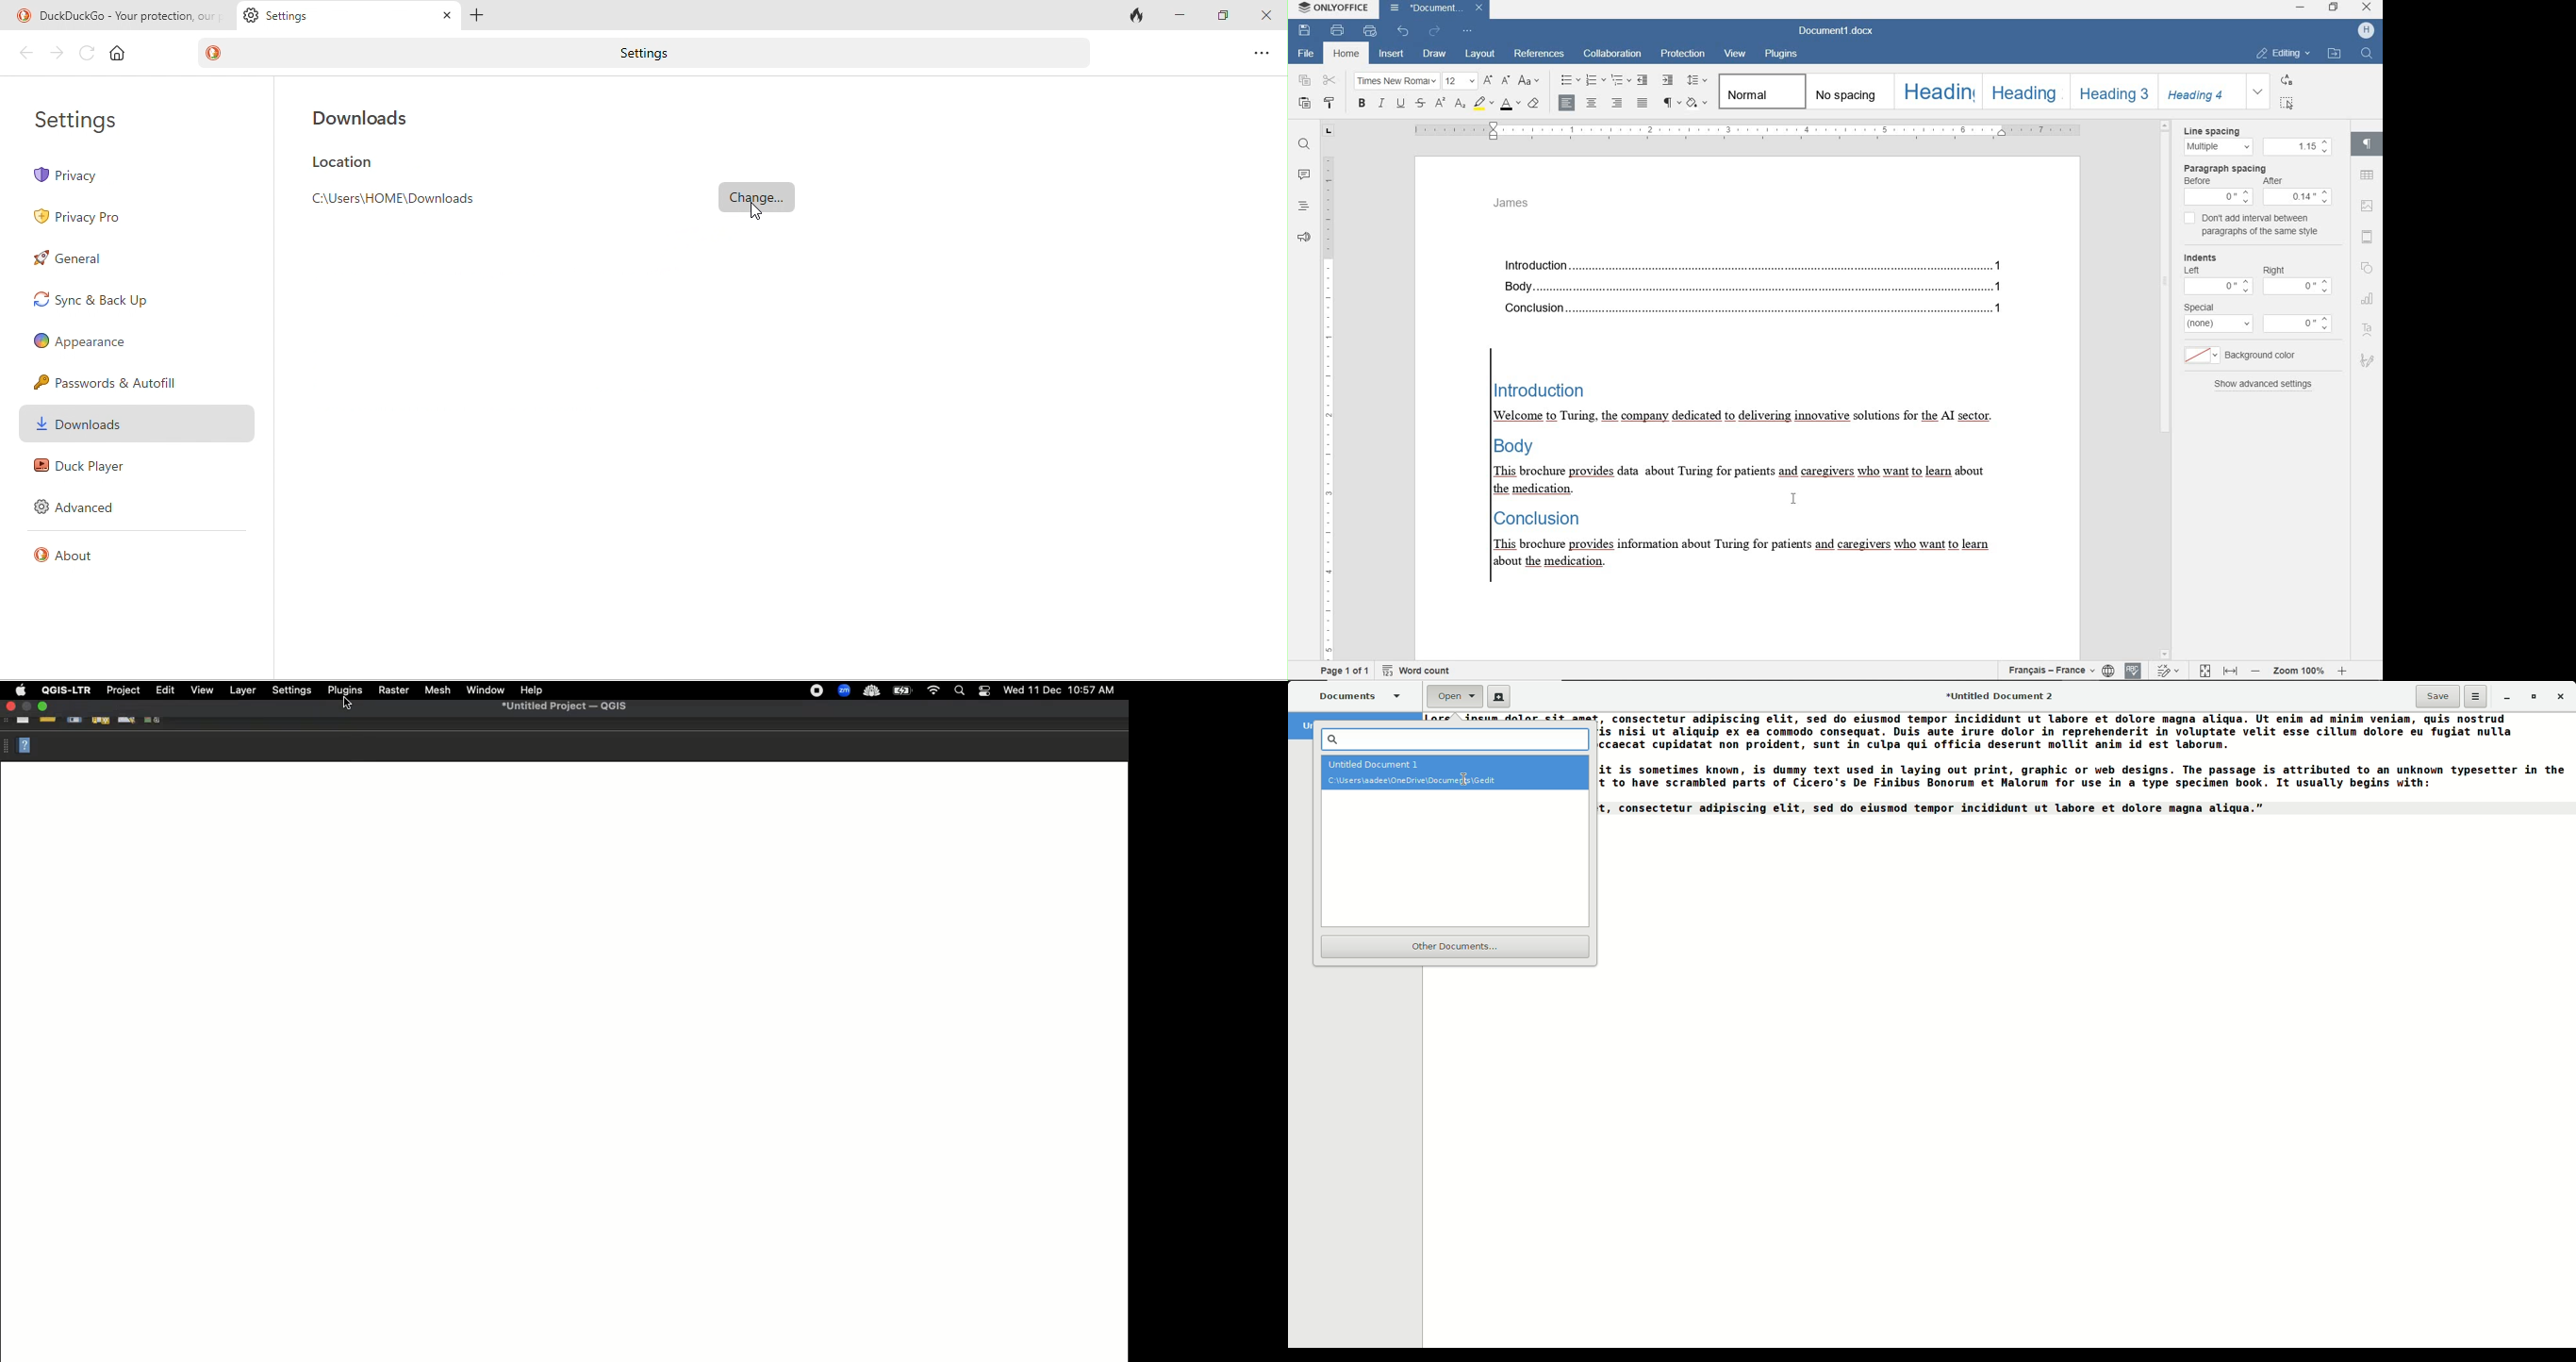  I want to click on document name, so click(1435, 10).